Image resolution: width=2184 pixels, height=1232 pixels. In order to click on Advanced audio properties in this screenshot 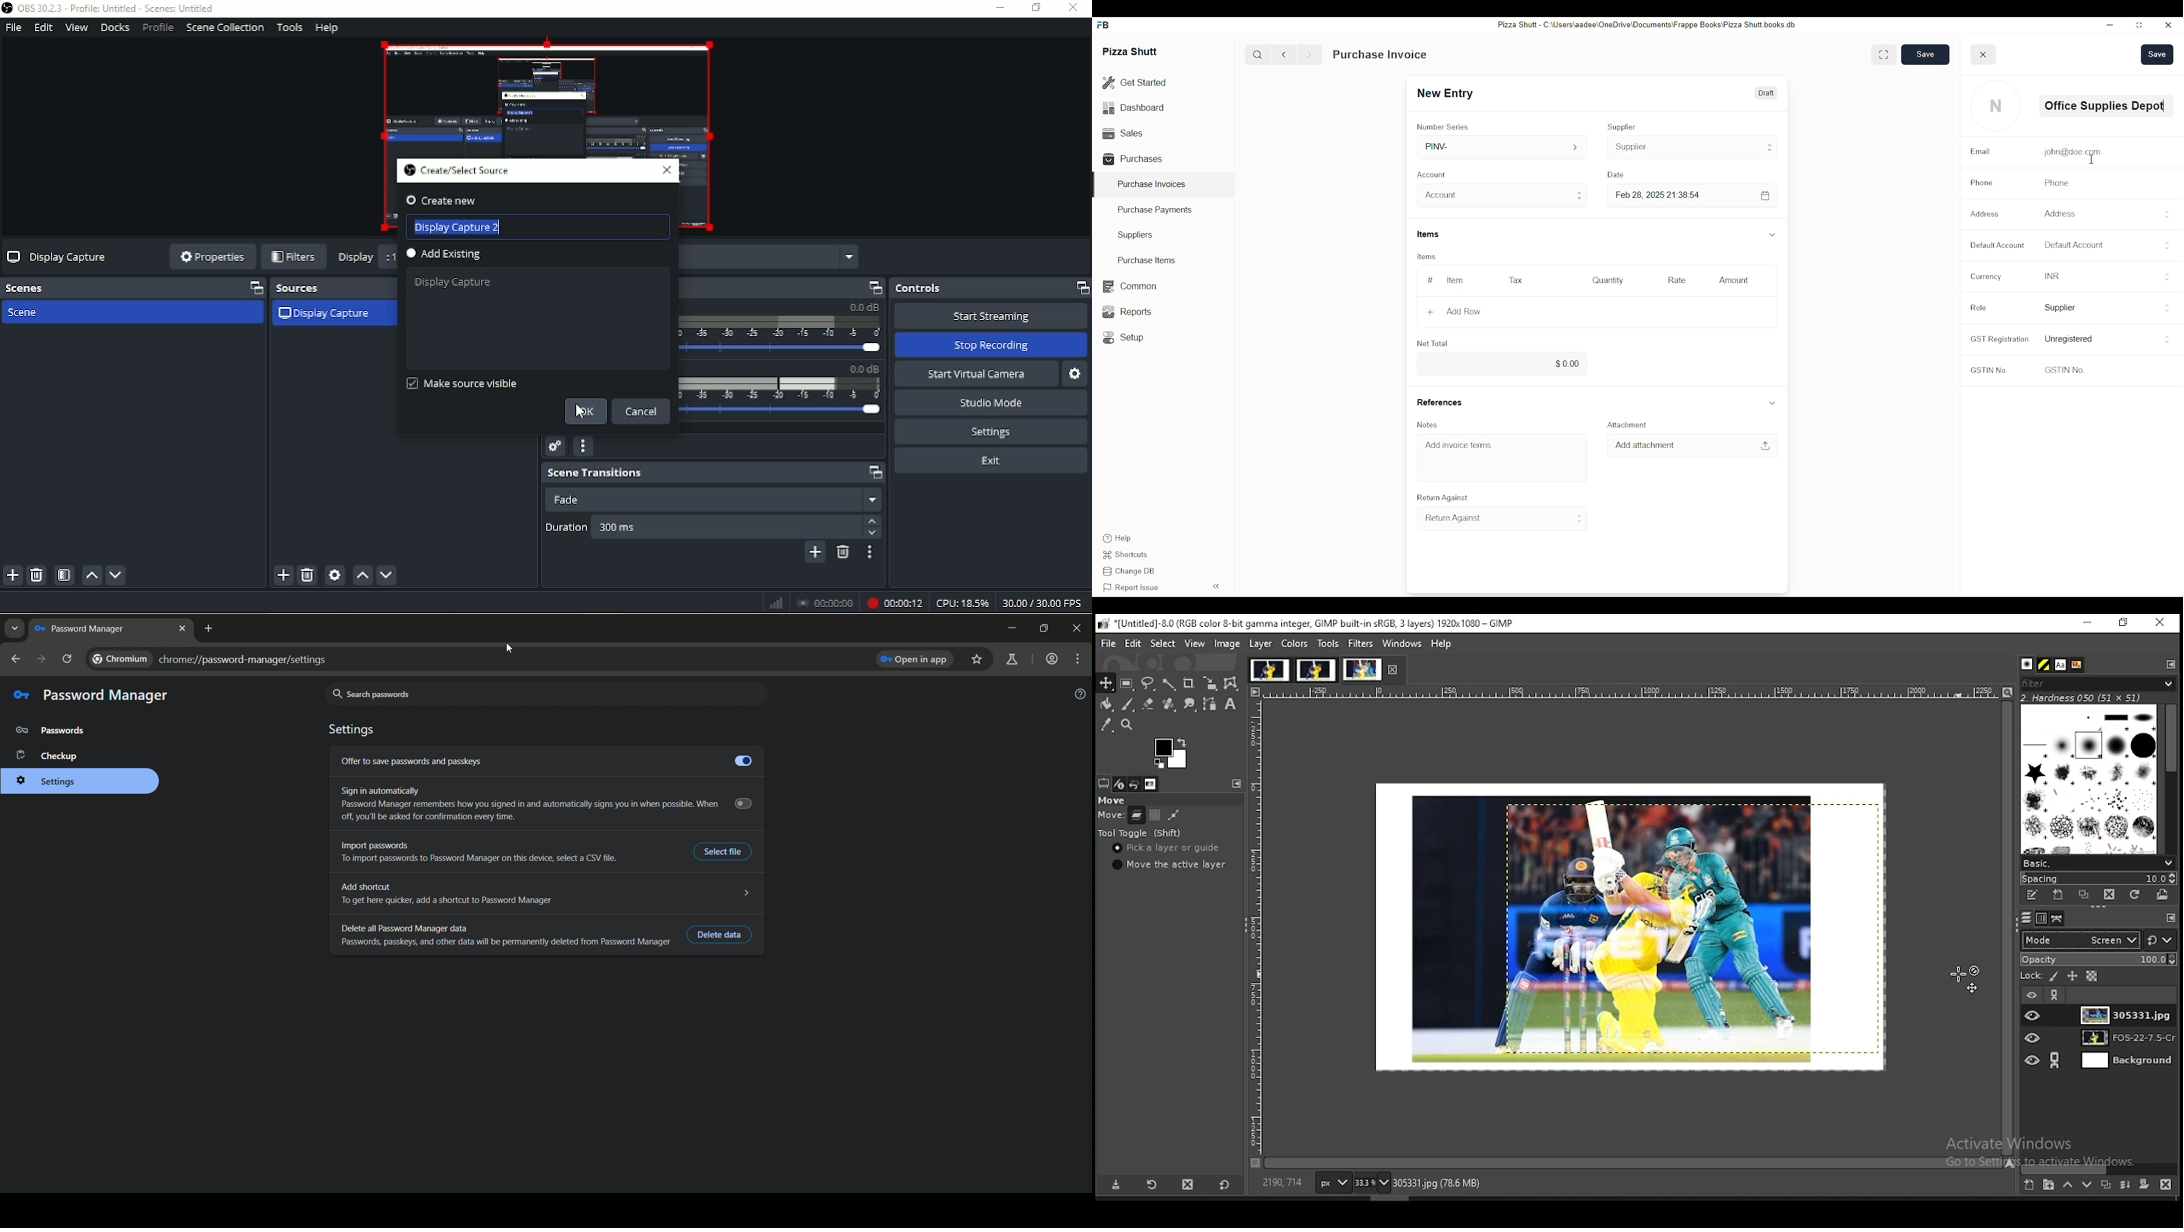, I will do `click(555, 447)`.